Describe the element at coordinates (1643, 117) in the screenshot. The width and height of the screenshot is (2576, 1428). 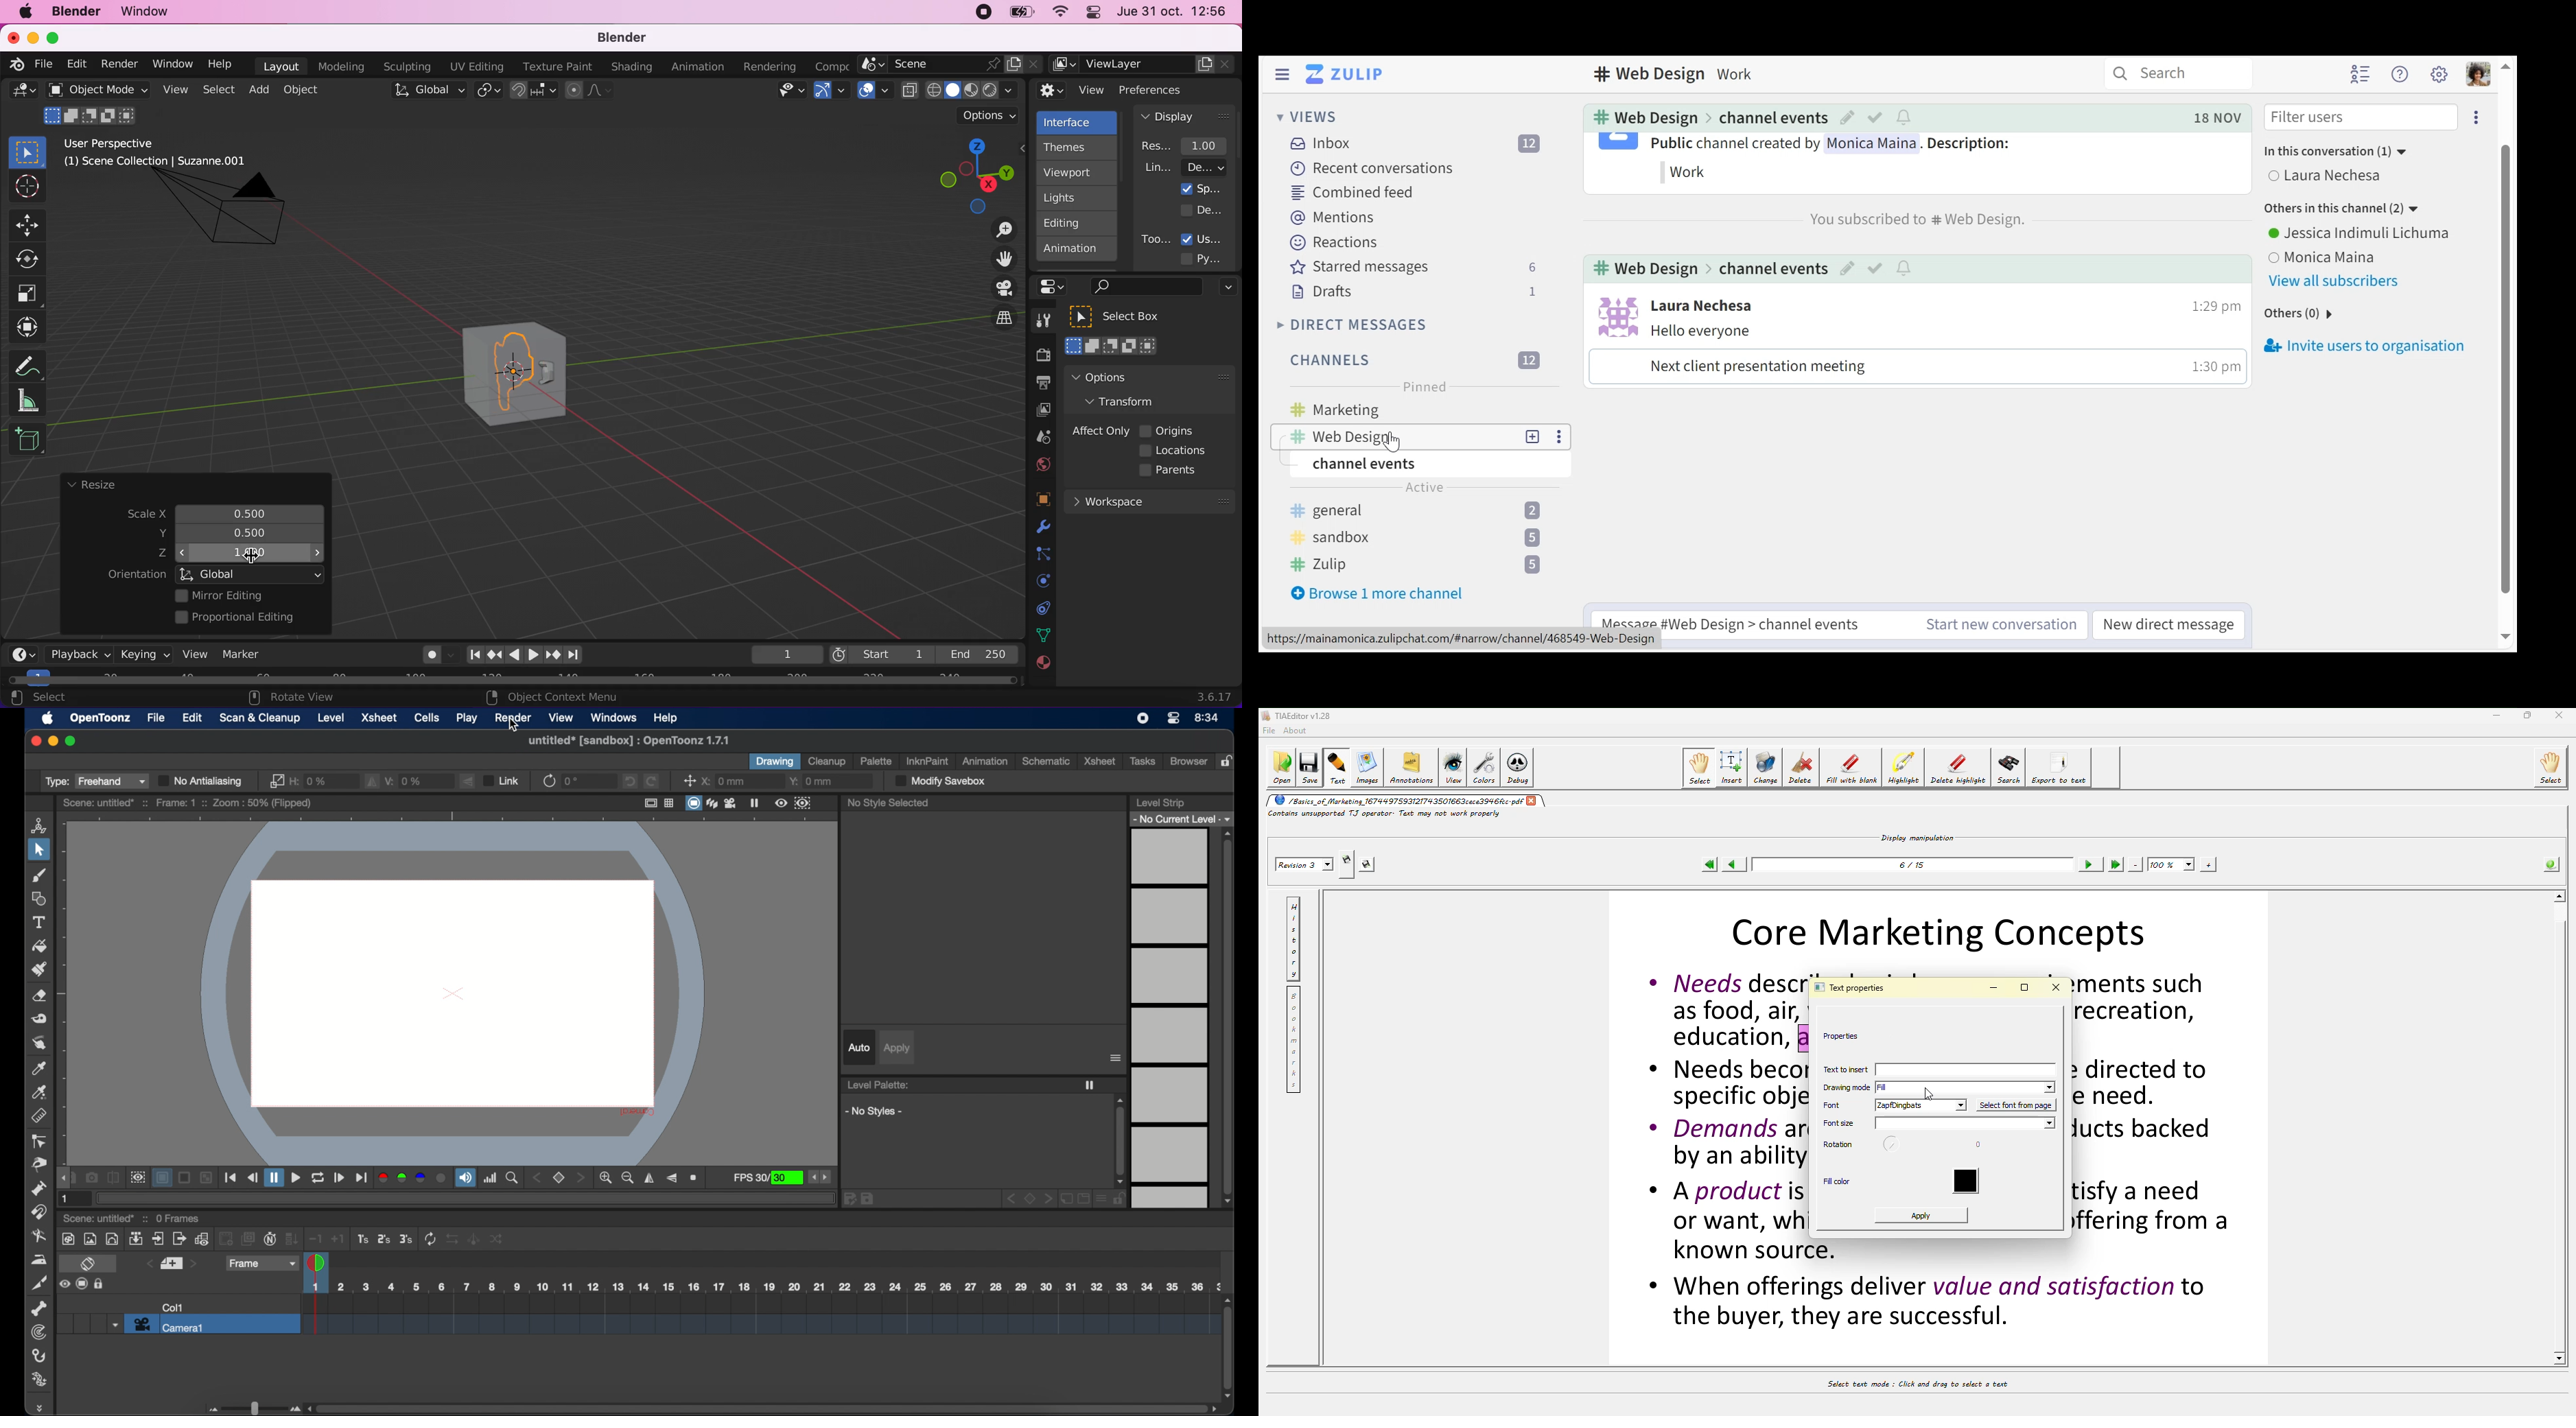
I see `# Web Design` at that location.